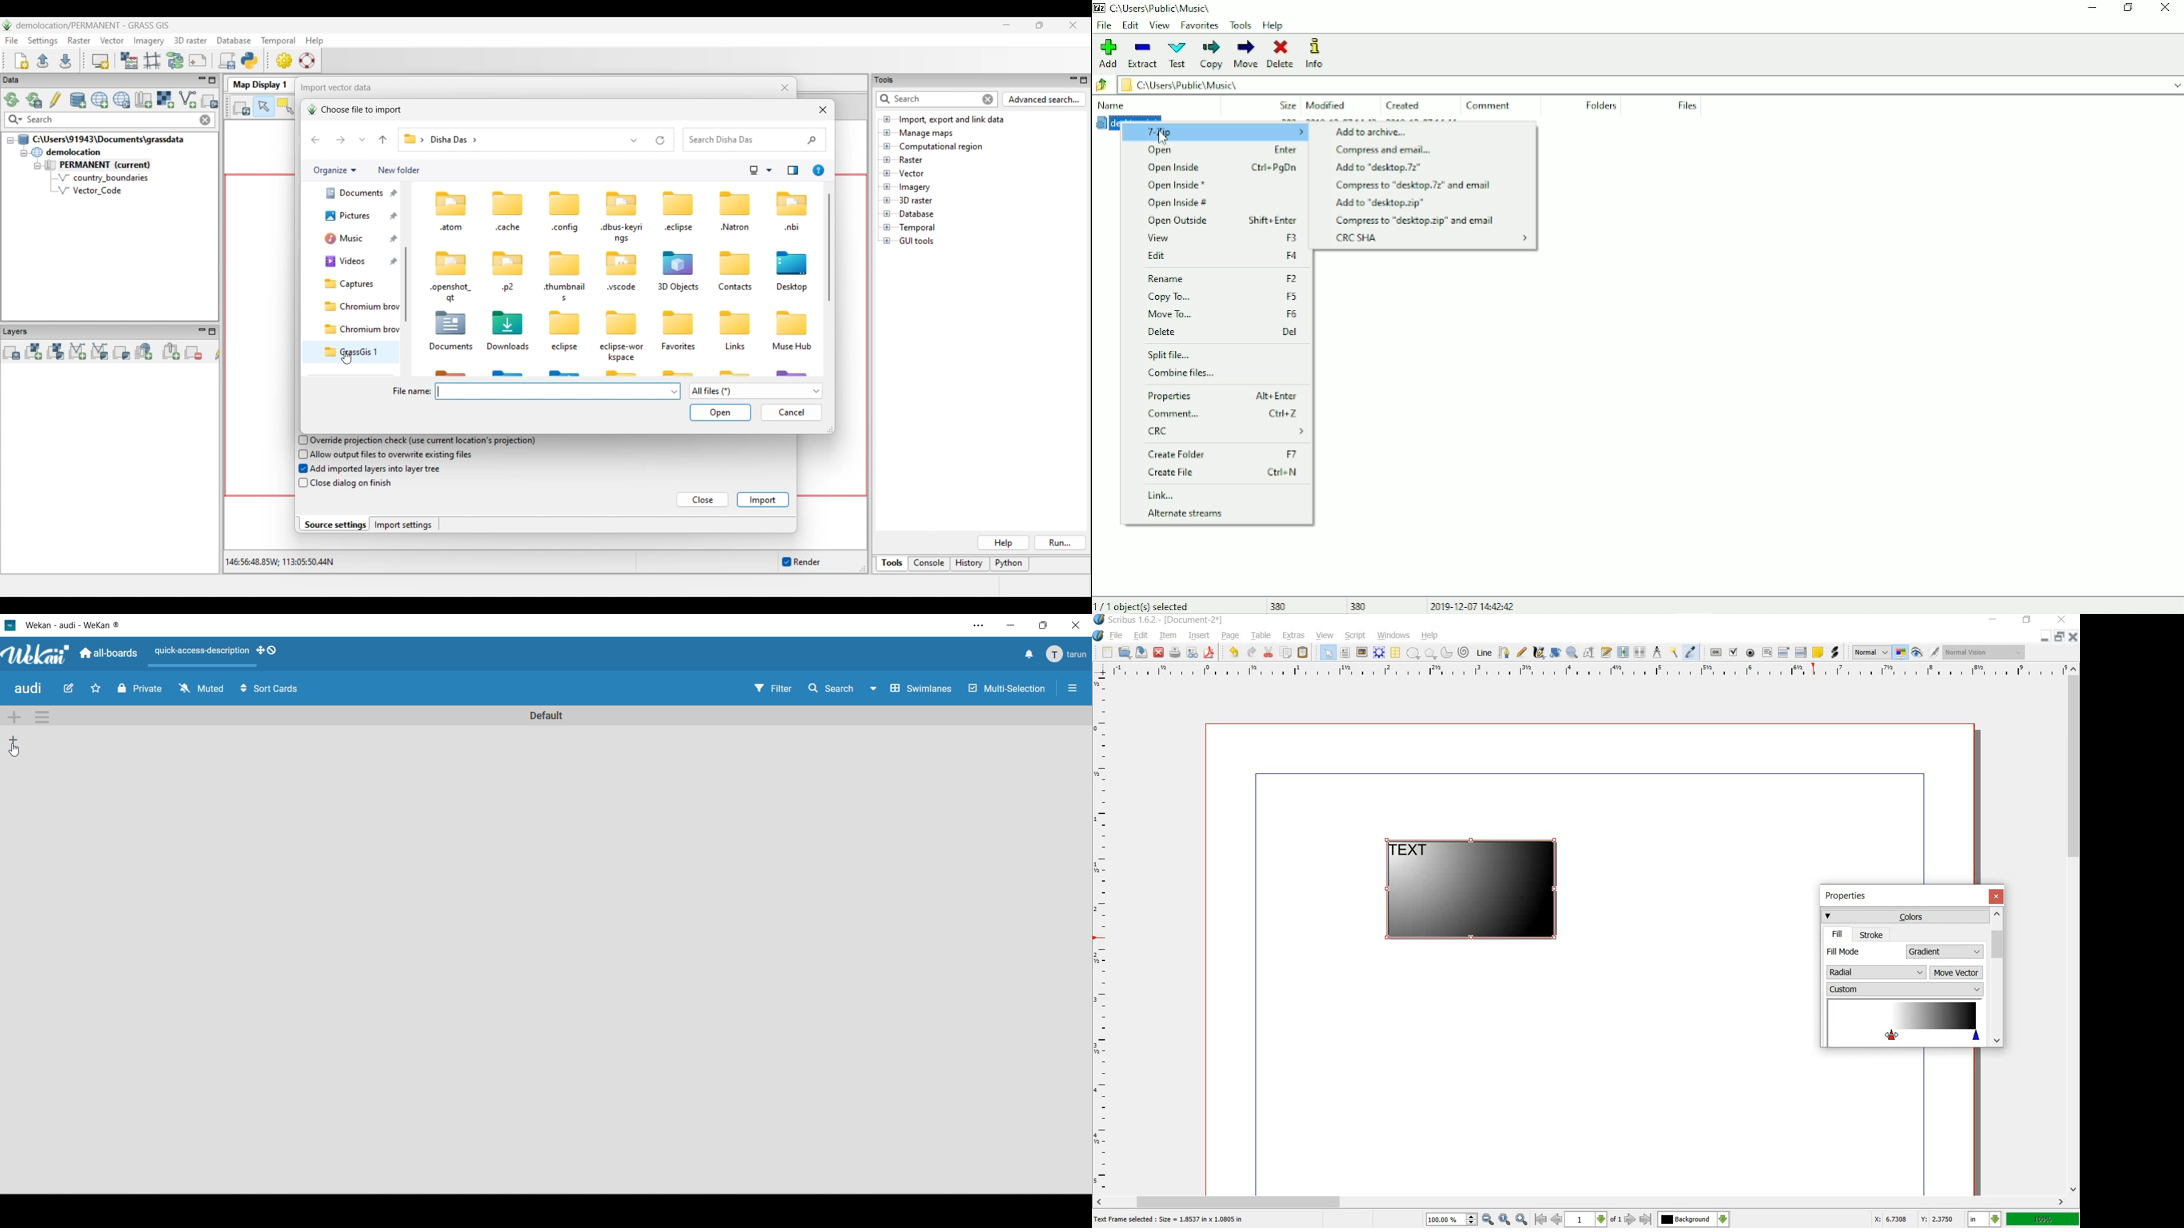 This screenshot has height=1232, width=2184. Describe the element at coordinates (2072, 636) in the screenshot. I see `close` at that location.